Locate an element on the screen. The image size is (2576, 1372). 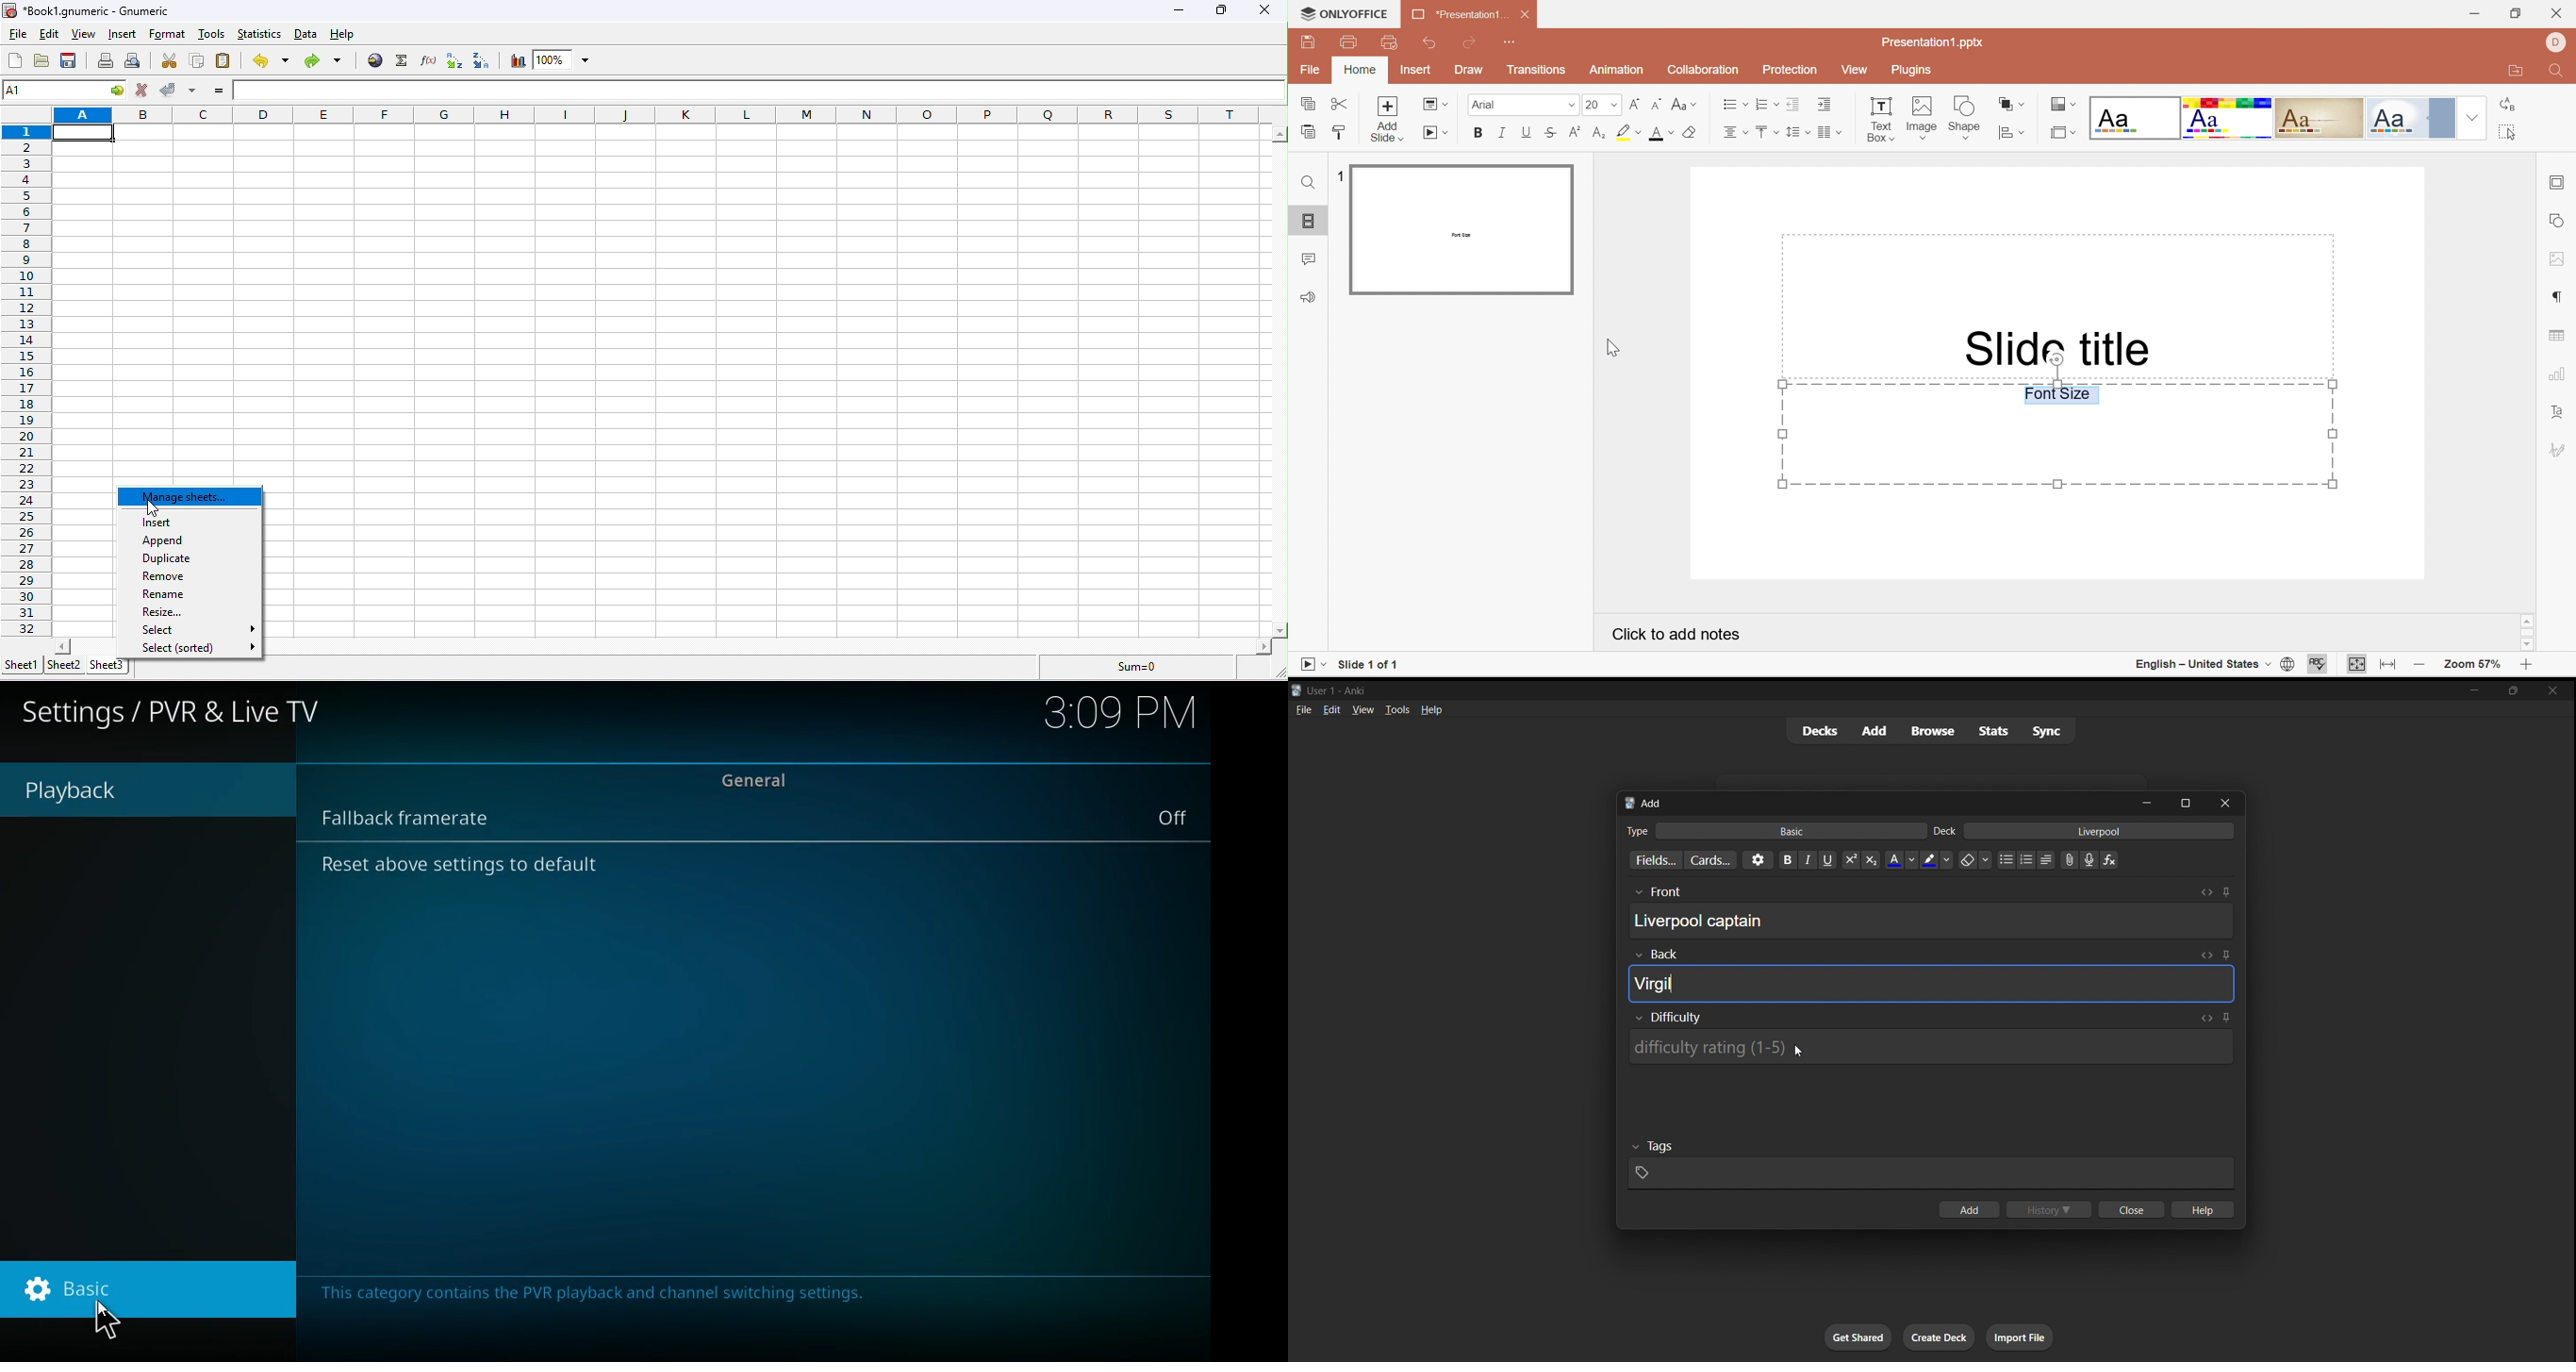
Fit to slide is located at coordinates (2357, 666).